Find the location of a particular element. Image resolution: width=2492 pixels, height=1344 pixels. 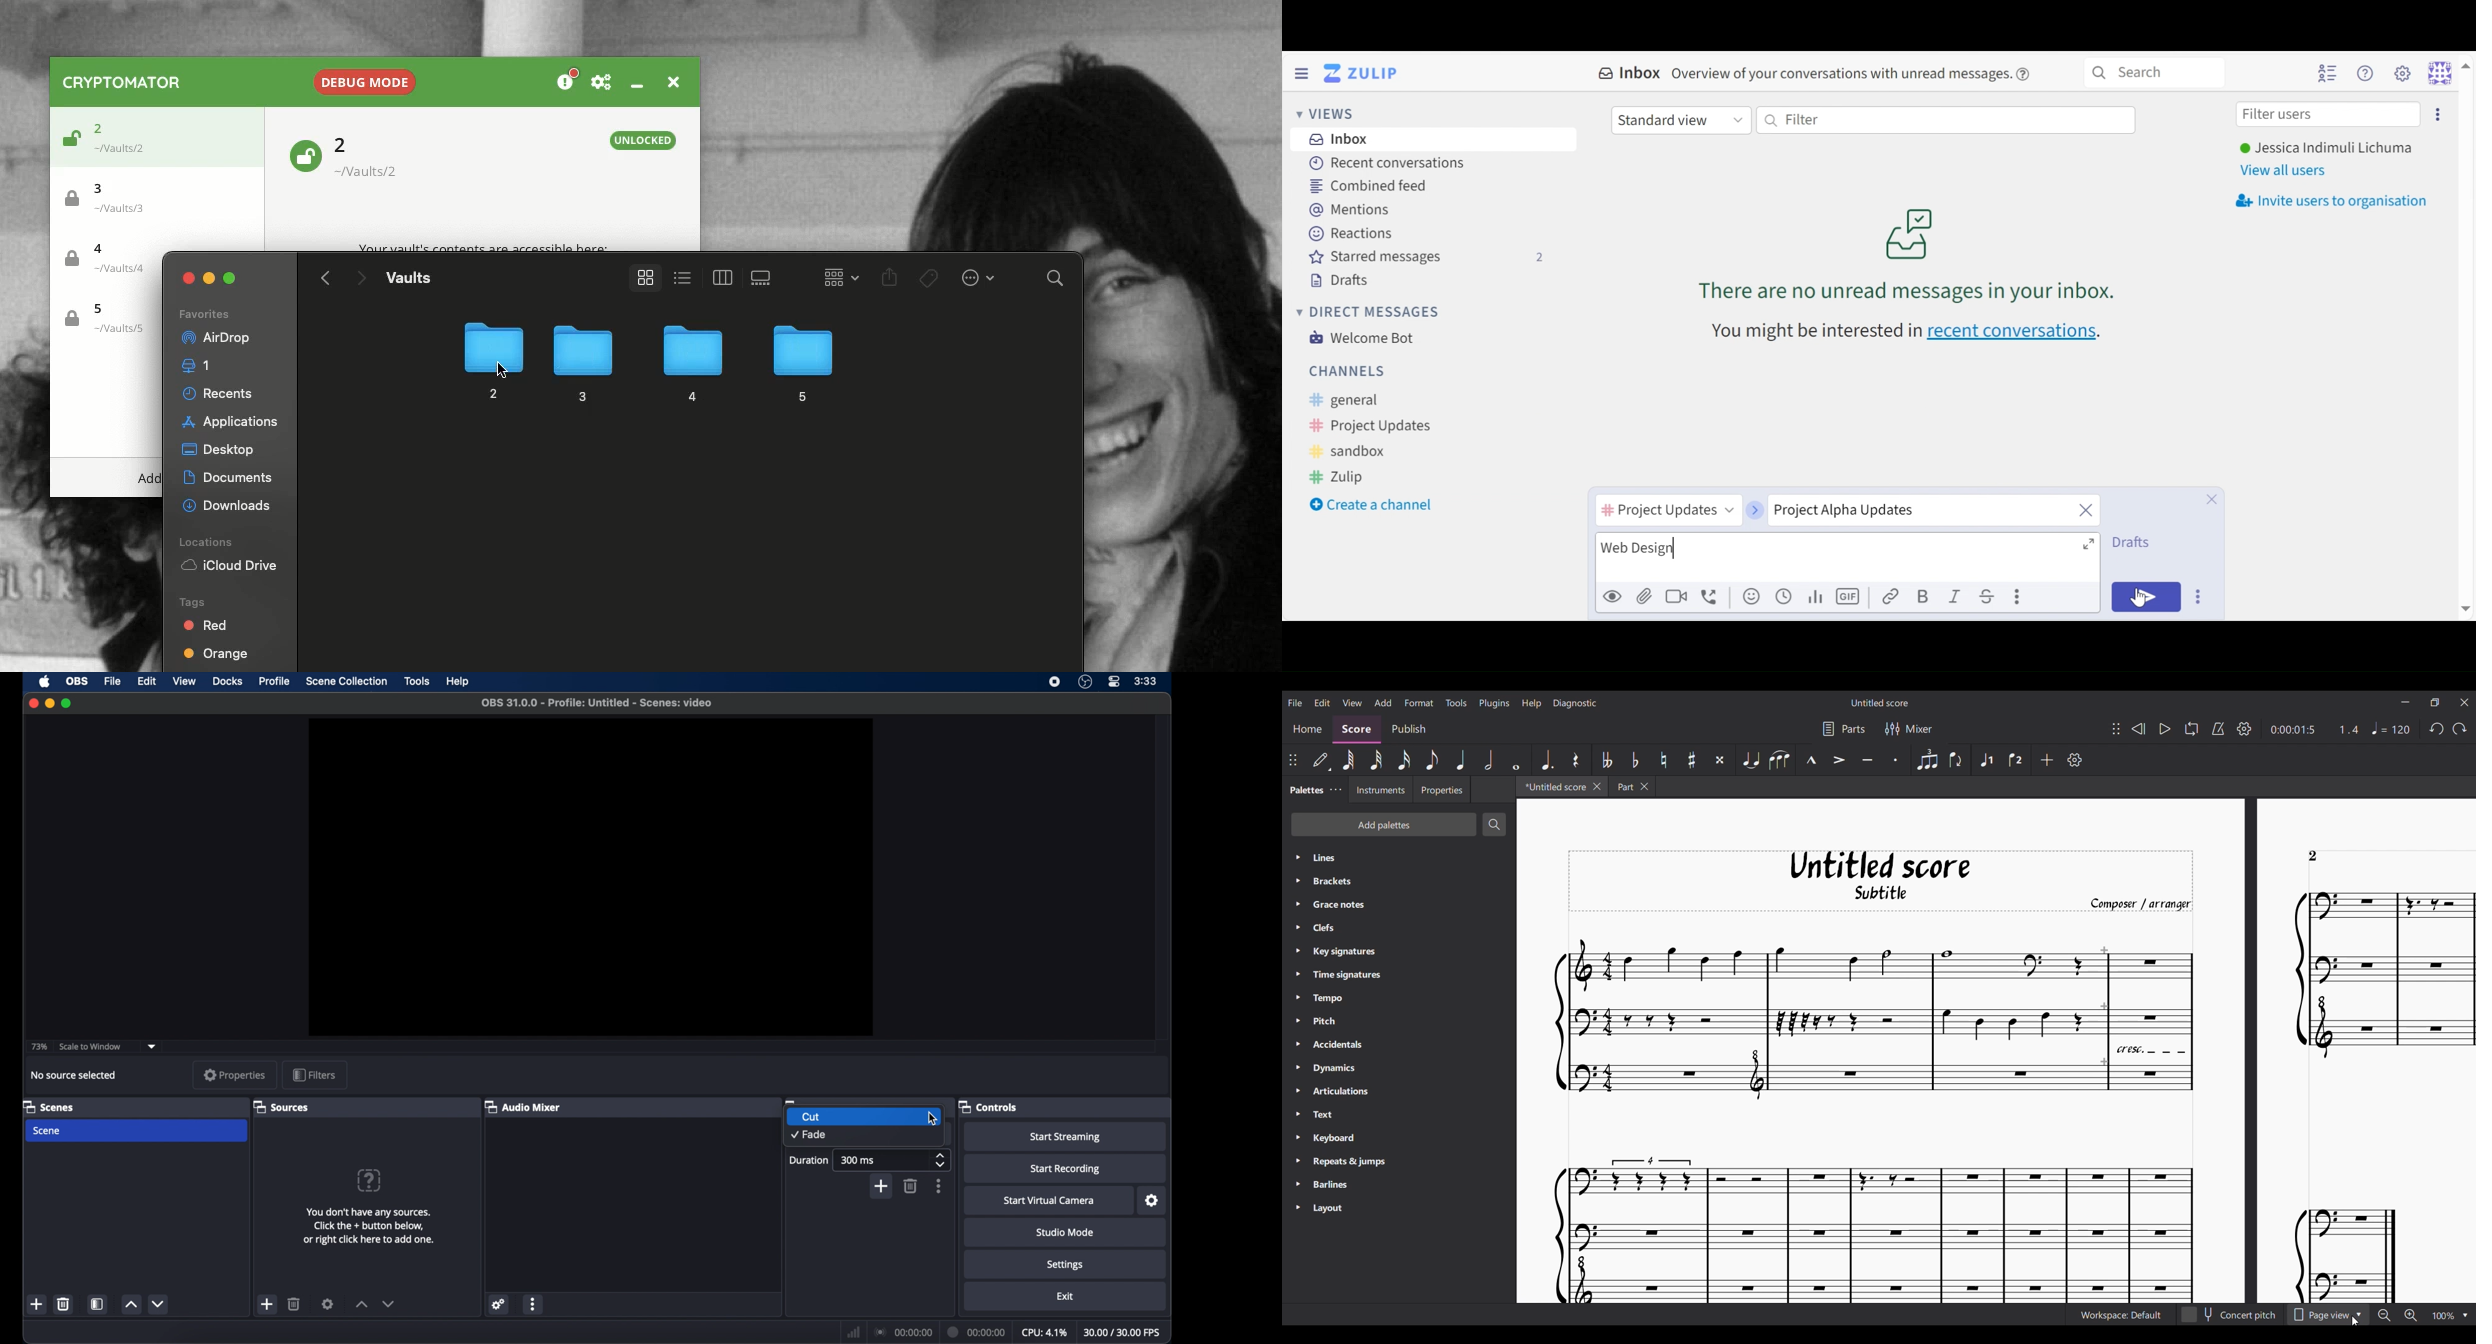

View is located at coordinates (641, 278).